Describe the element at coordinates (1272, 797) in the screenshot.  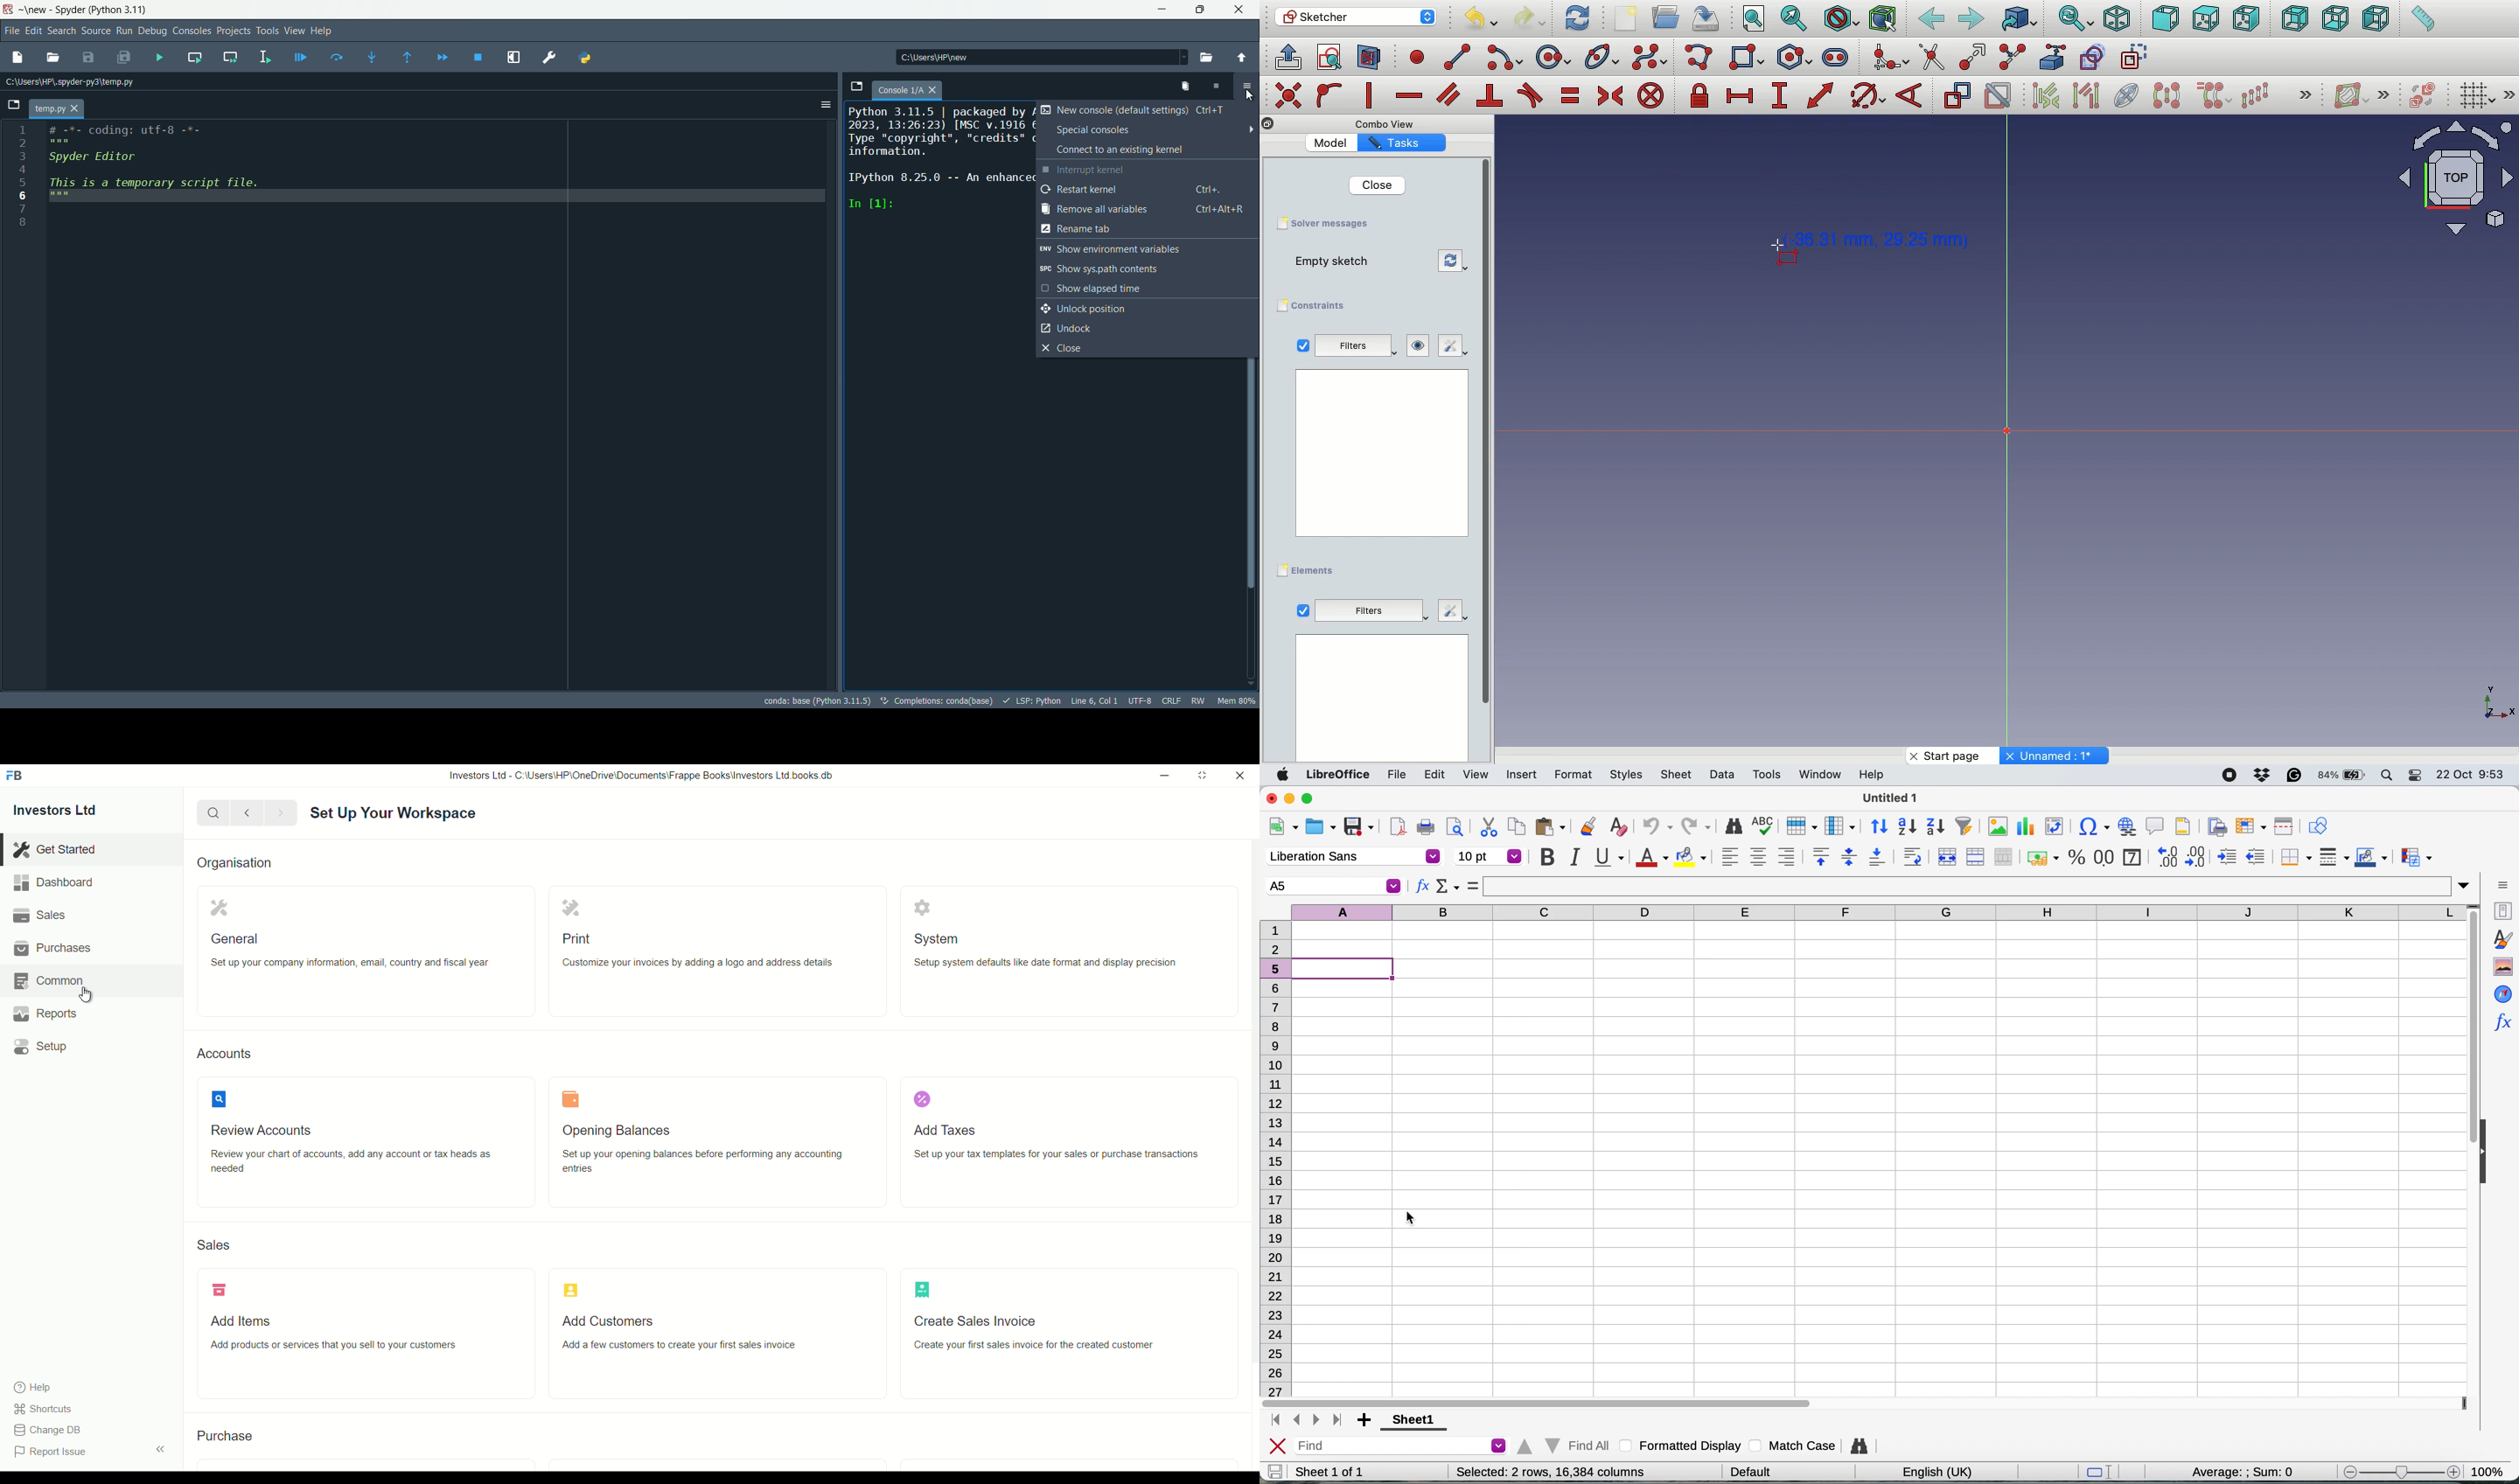
I see `close` at that location.